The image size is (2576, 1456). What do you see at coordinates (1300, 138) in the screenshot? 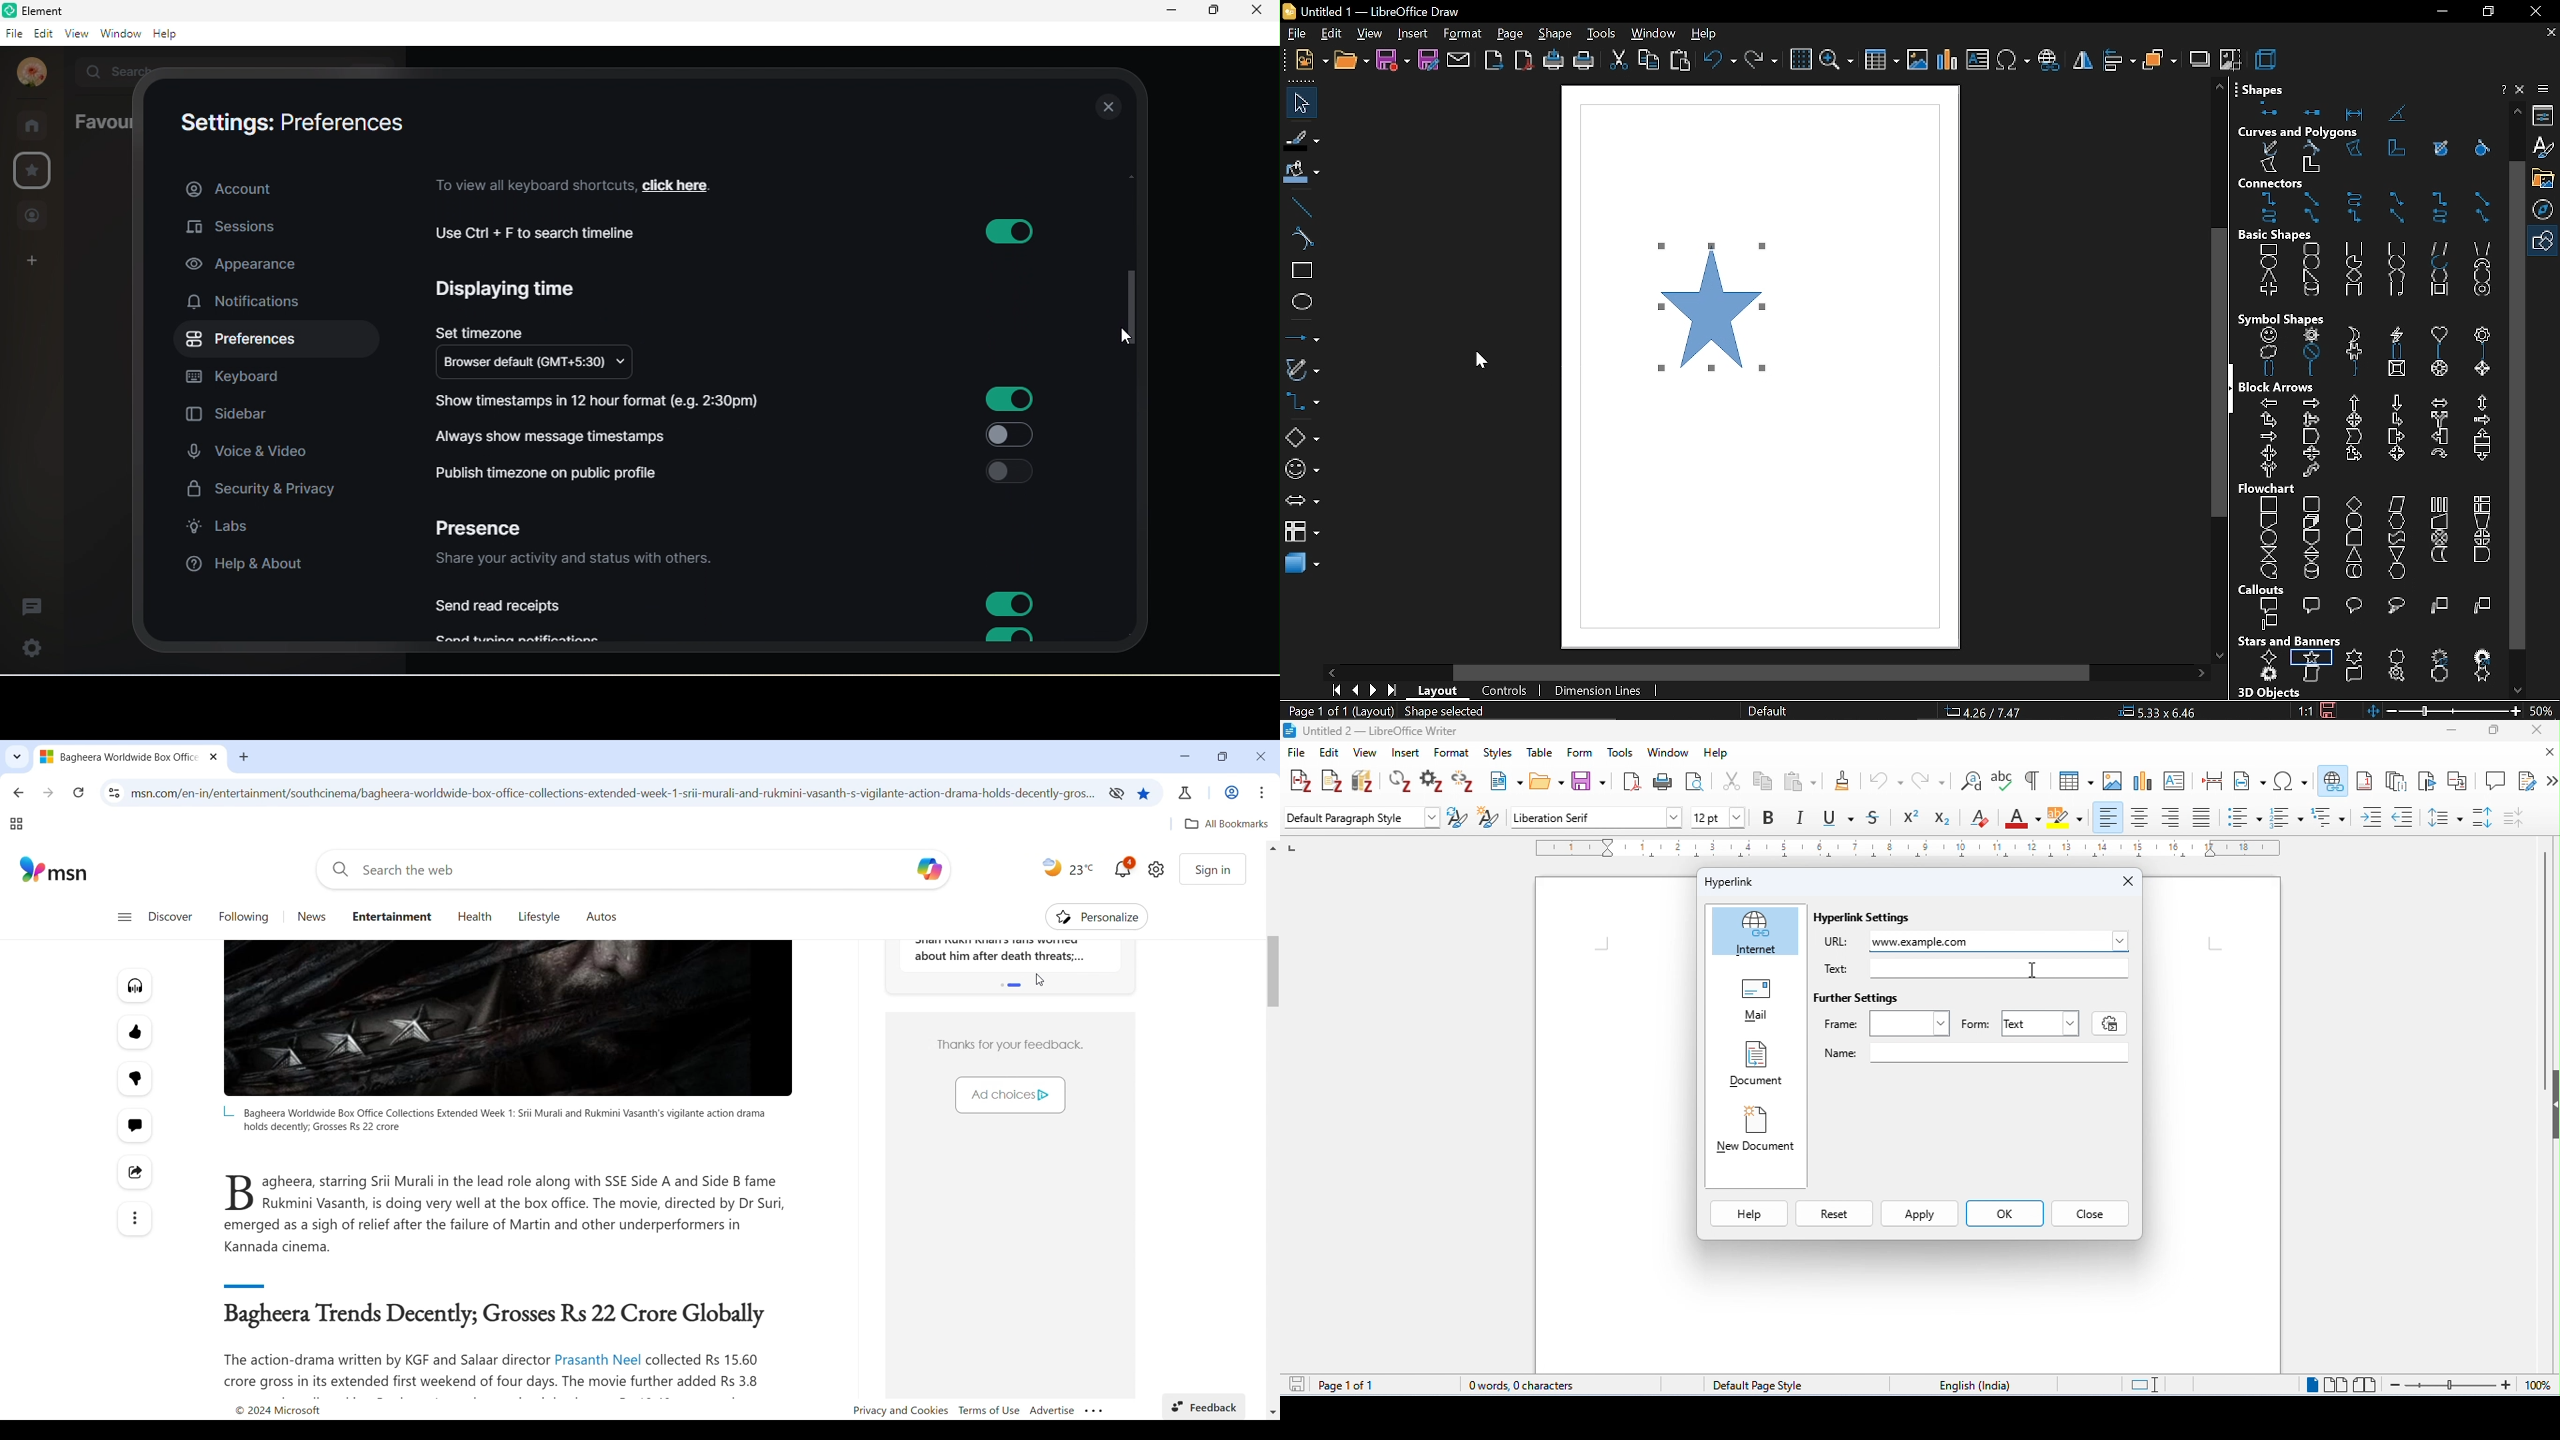
I see `line color` at bounding box center [1300, 138].